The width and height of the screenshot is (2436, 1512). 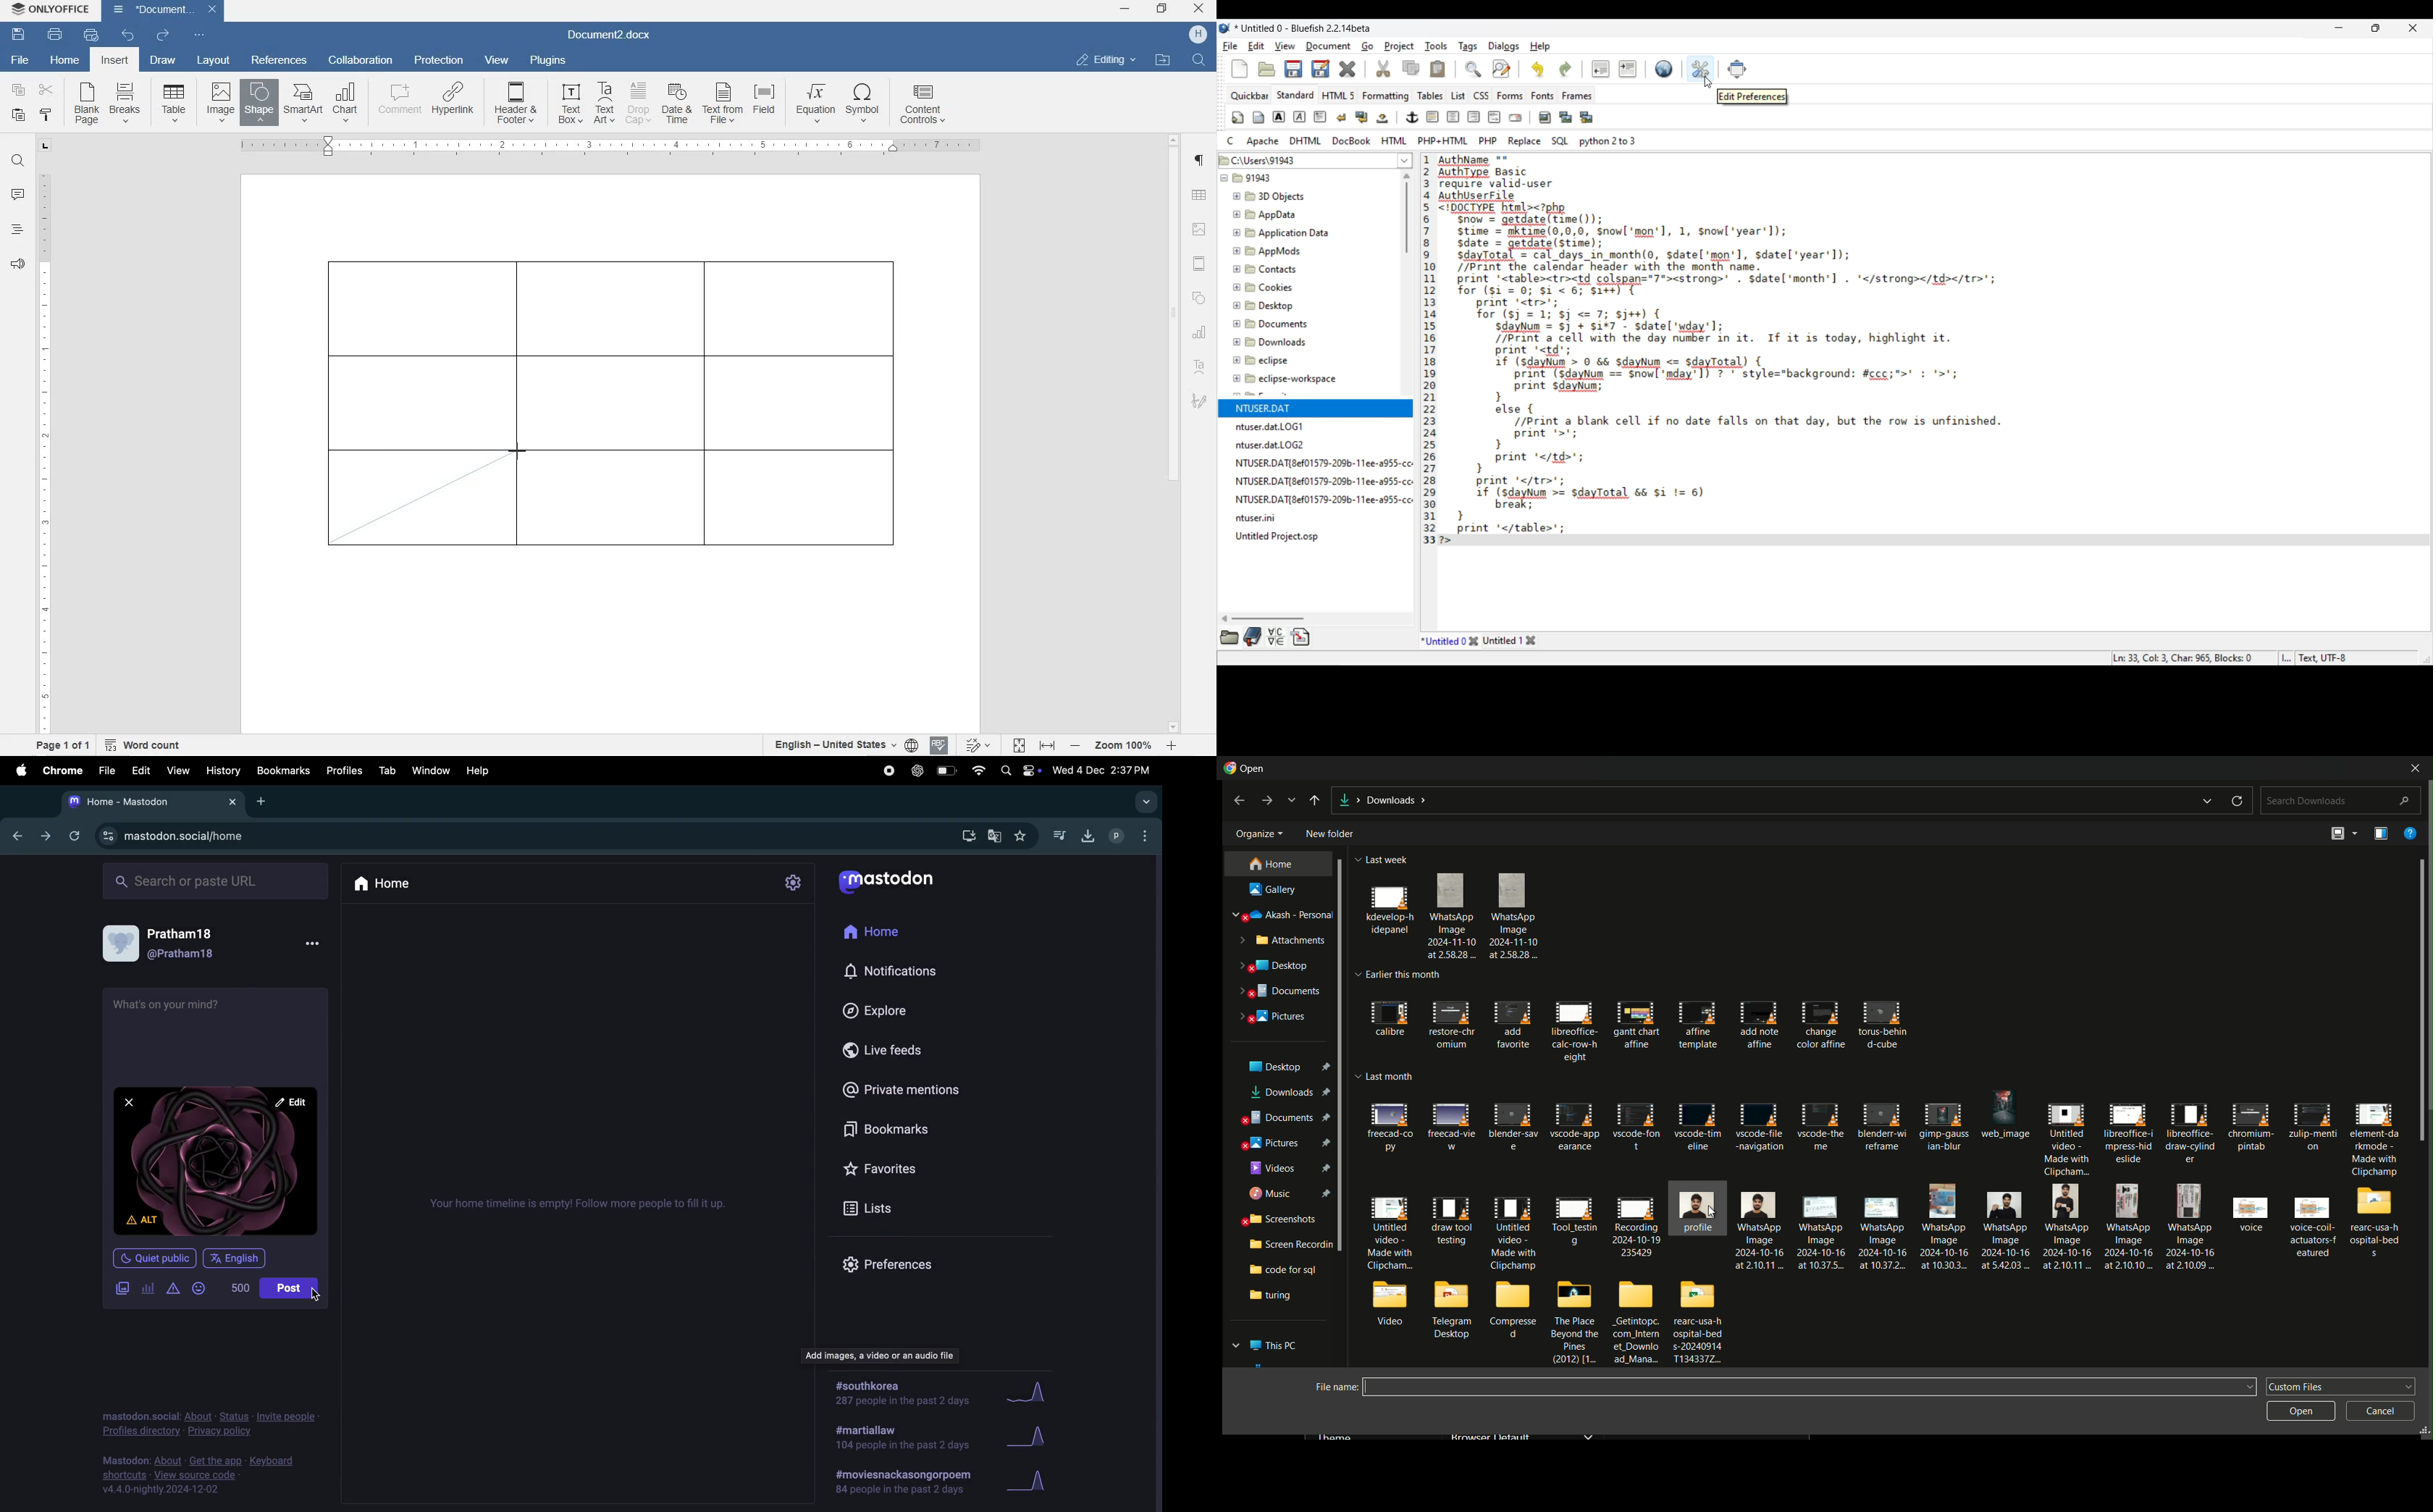 What do you see at coordinates (200, 1290) in the screenshot?
I see `emoji` at bounding box center [200, 1290].